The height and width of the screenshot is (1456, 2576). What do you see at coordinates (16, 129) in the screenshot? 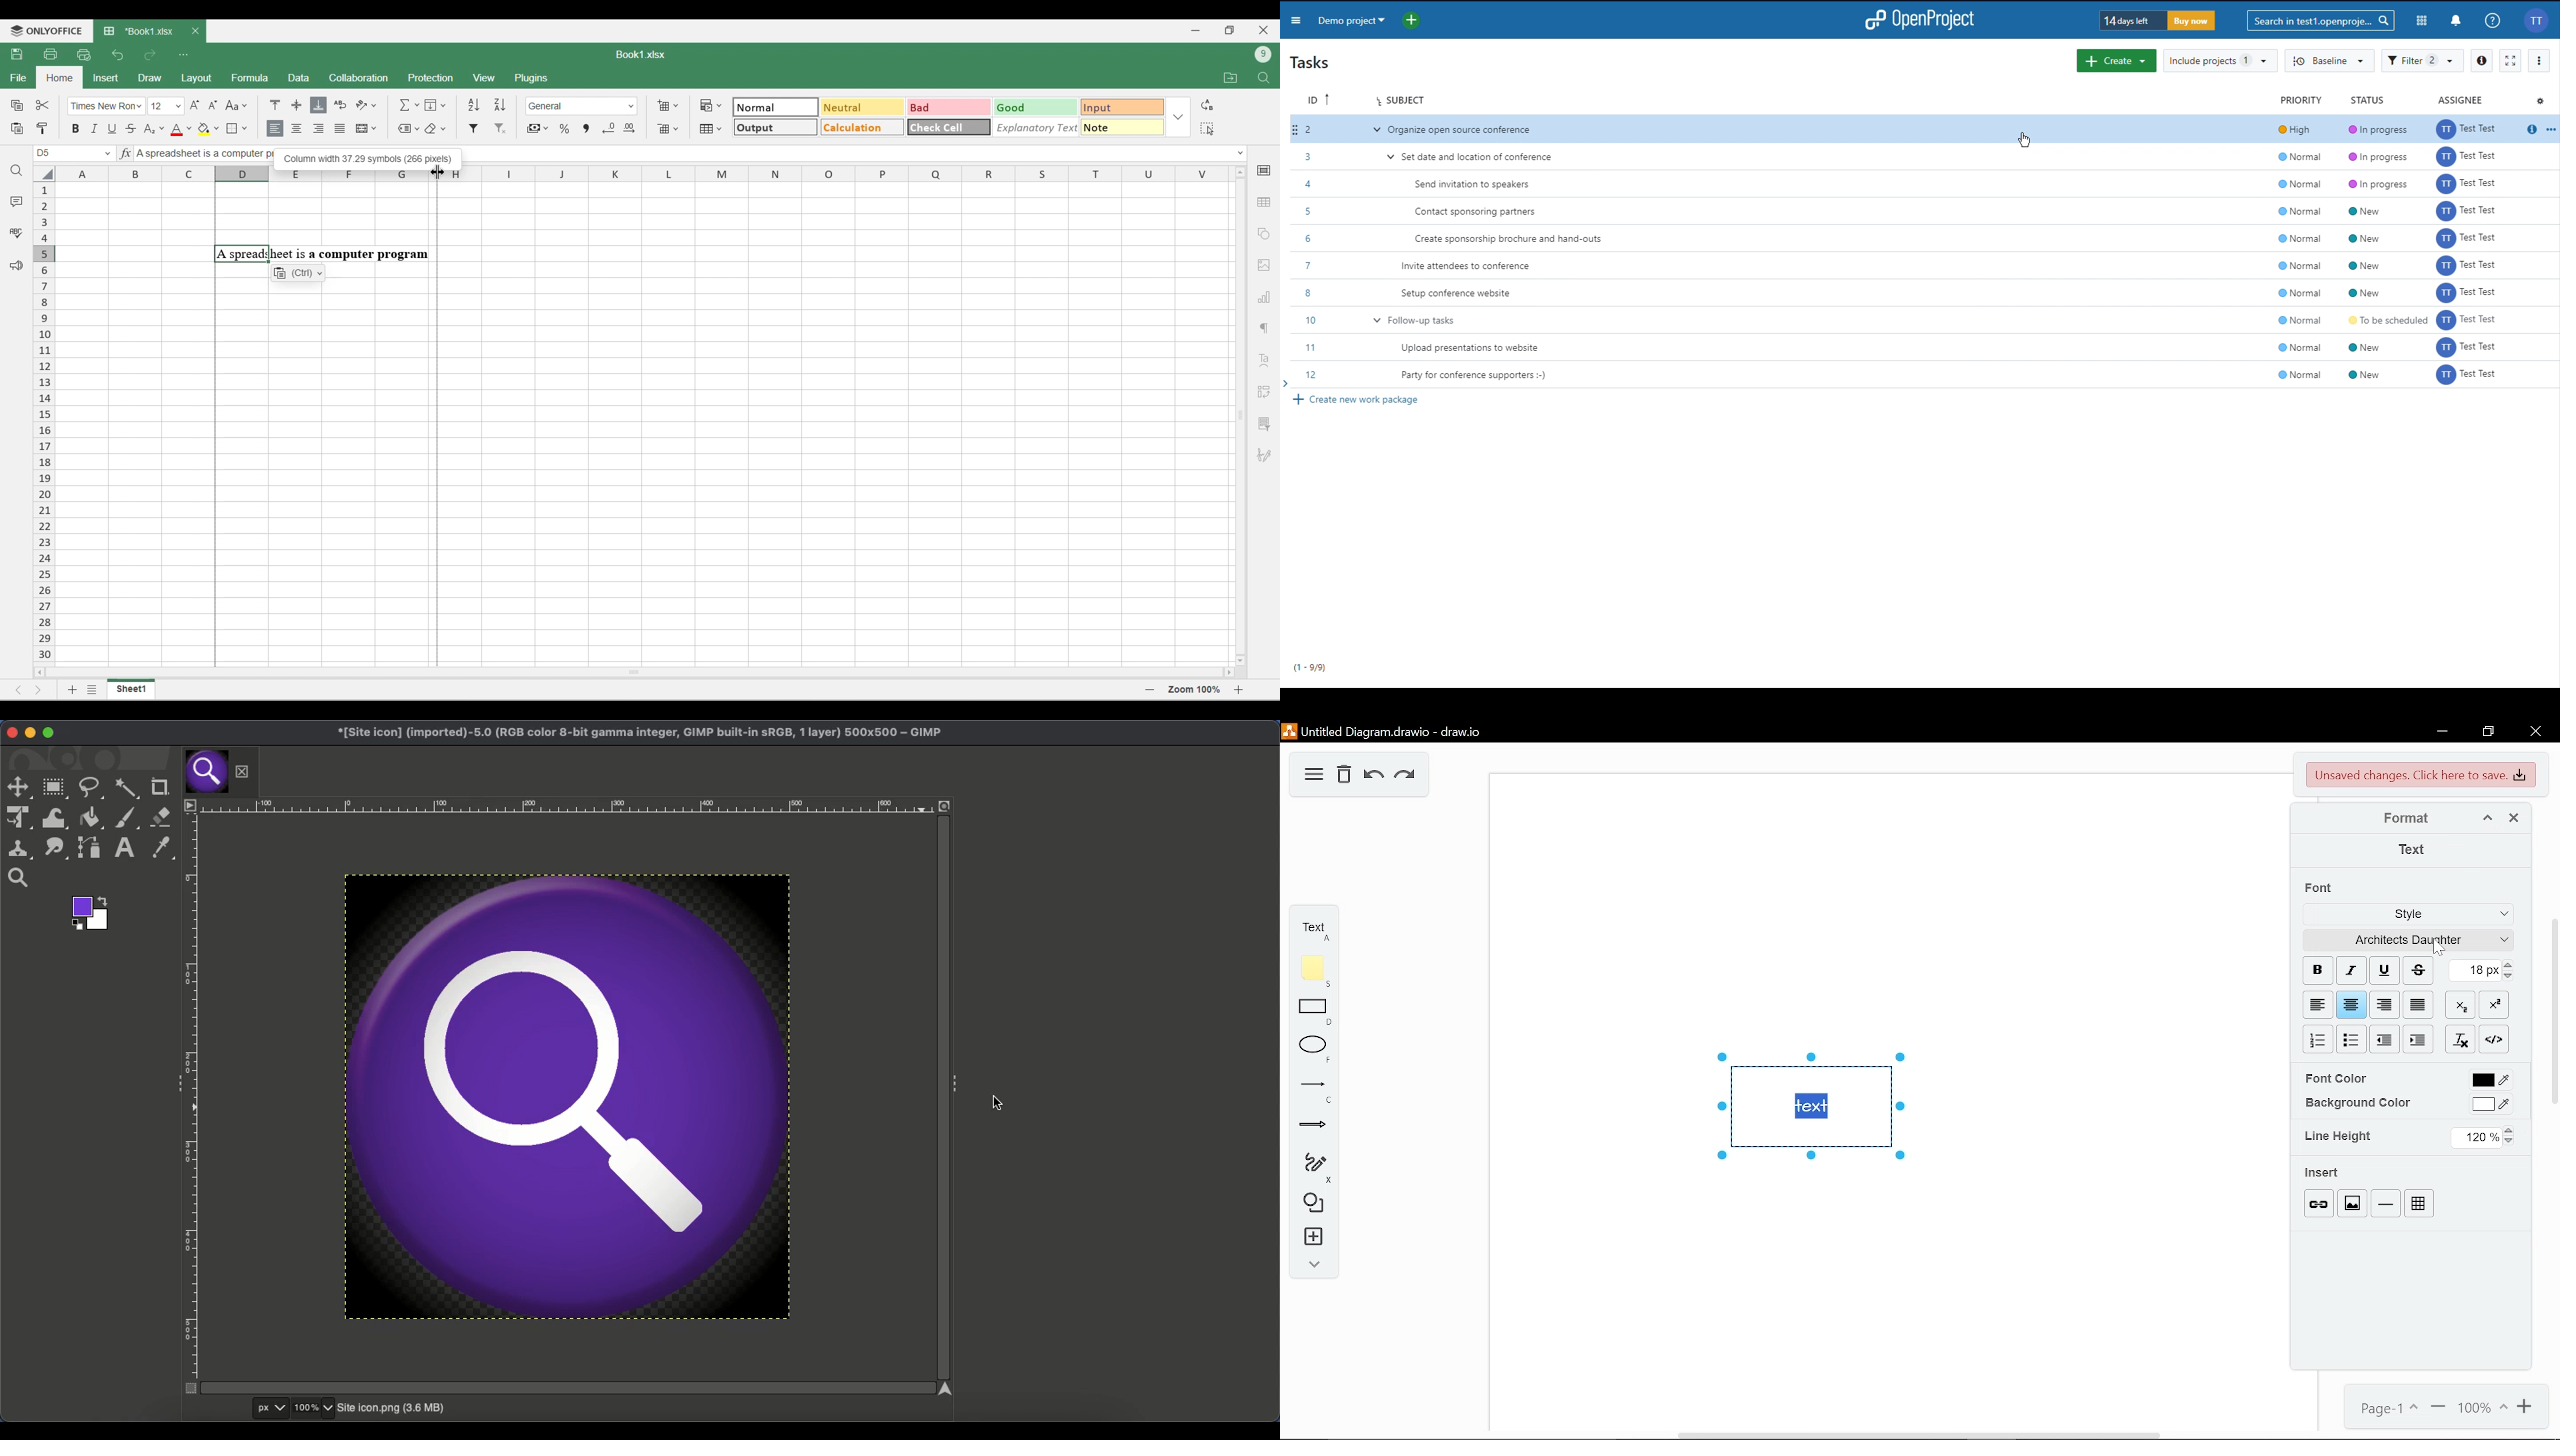
I see `Paste` at bounding box center [16, 129].